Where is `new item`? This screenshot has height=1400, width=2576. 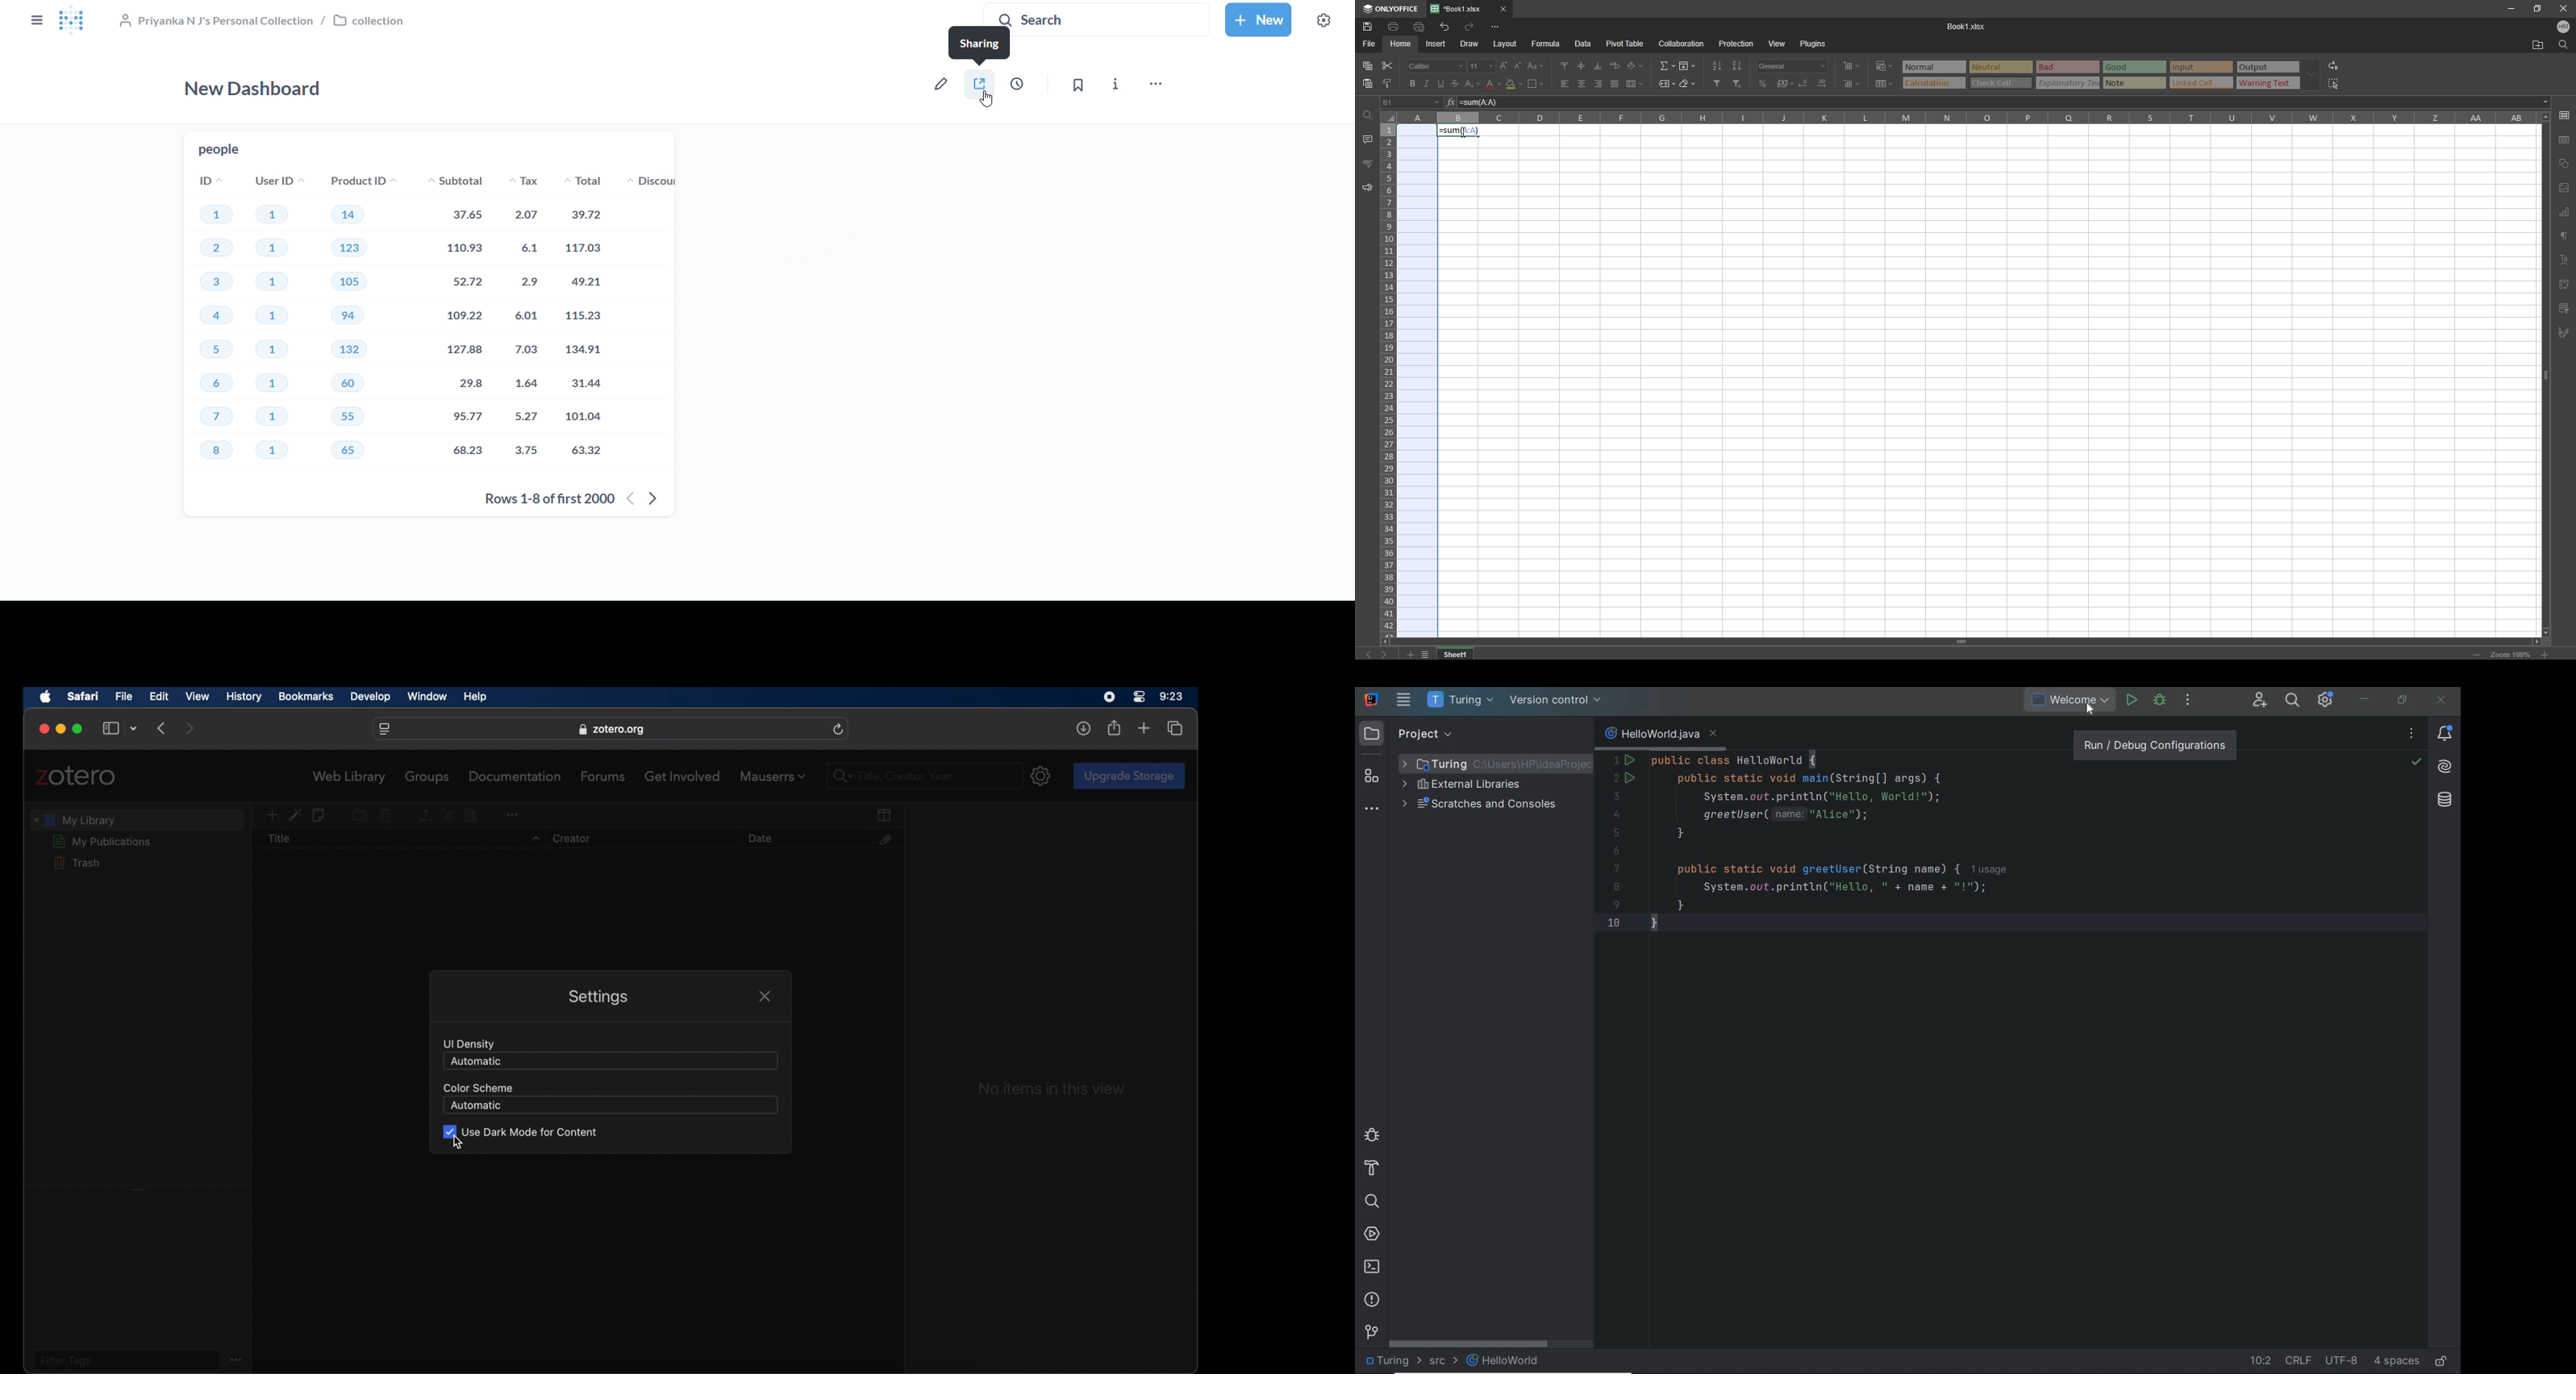 new item is located at coordinates (272, 815).